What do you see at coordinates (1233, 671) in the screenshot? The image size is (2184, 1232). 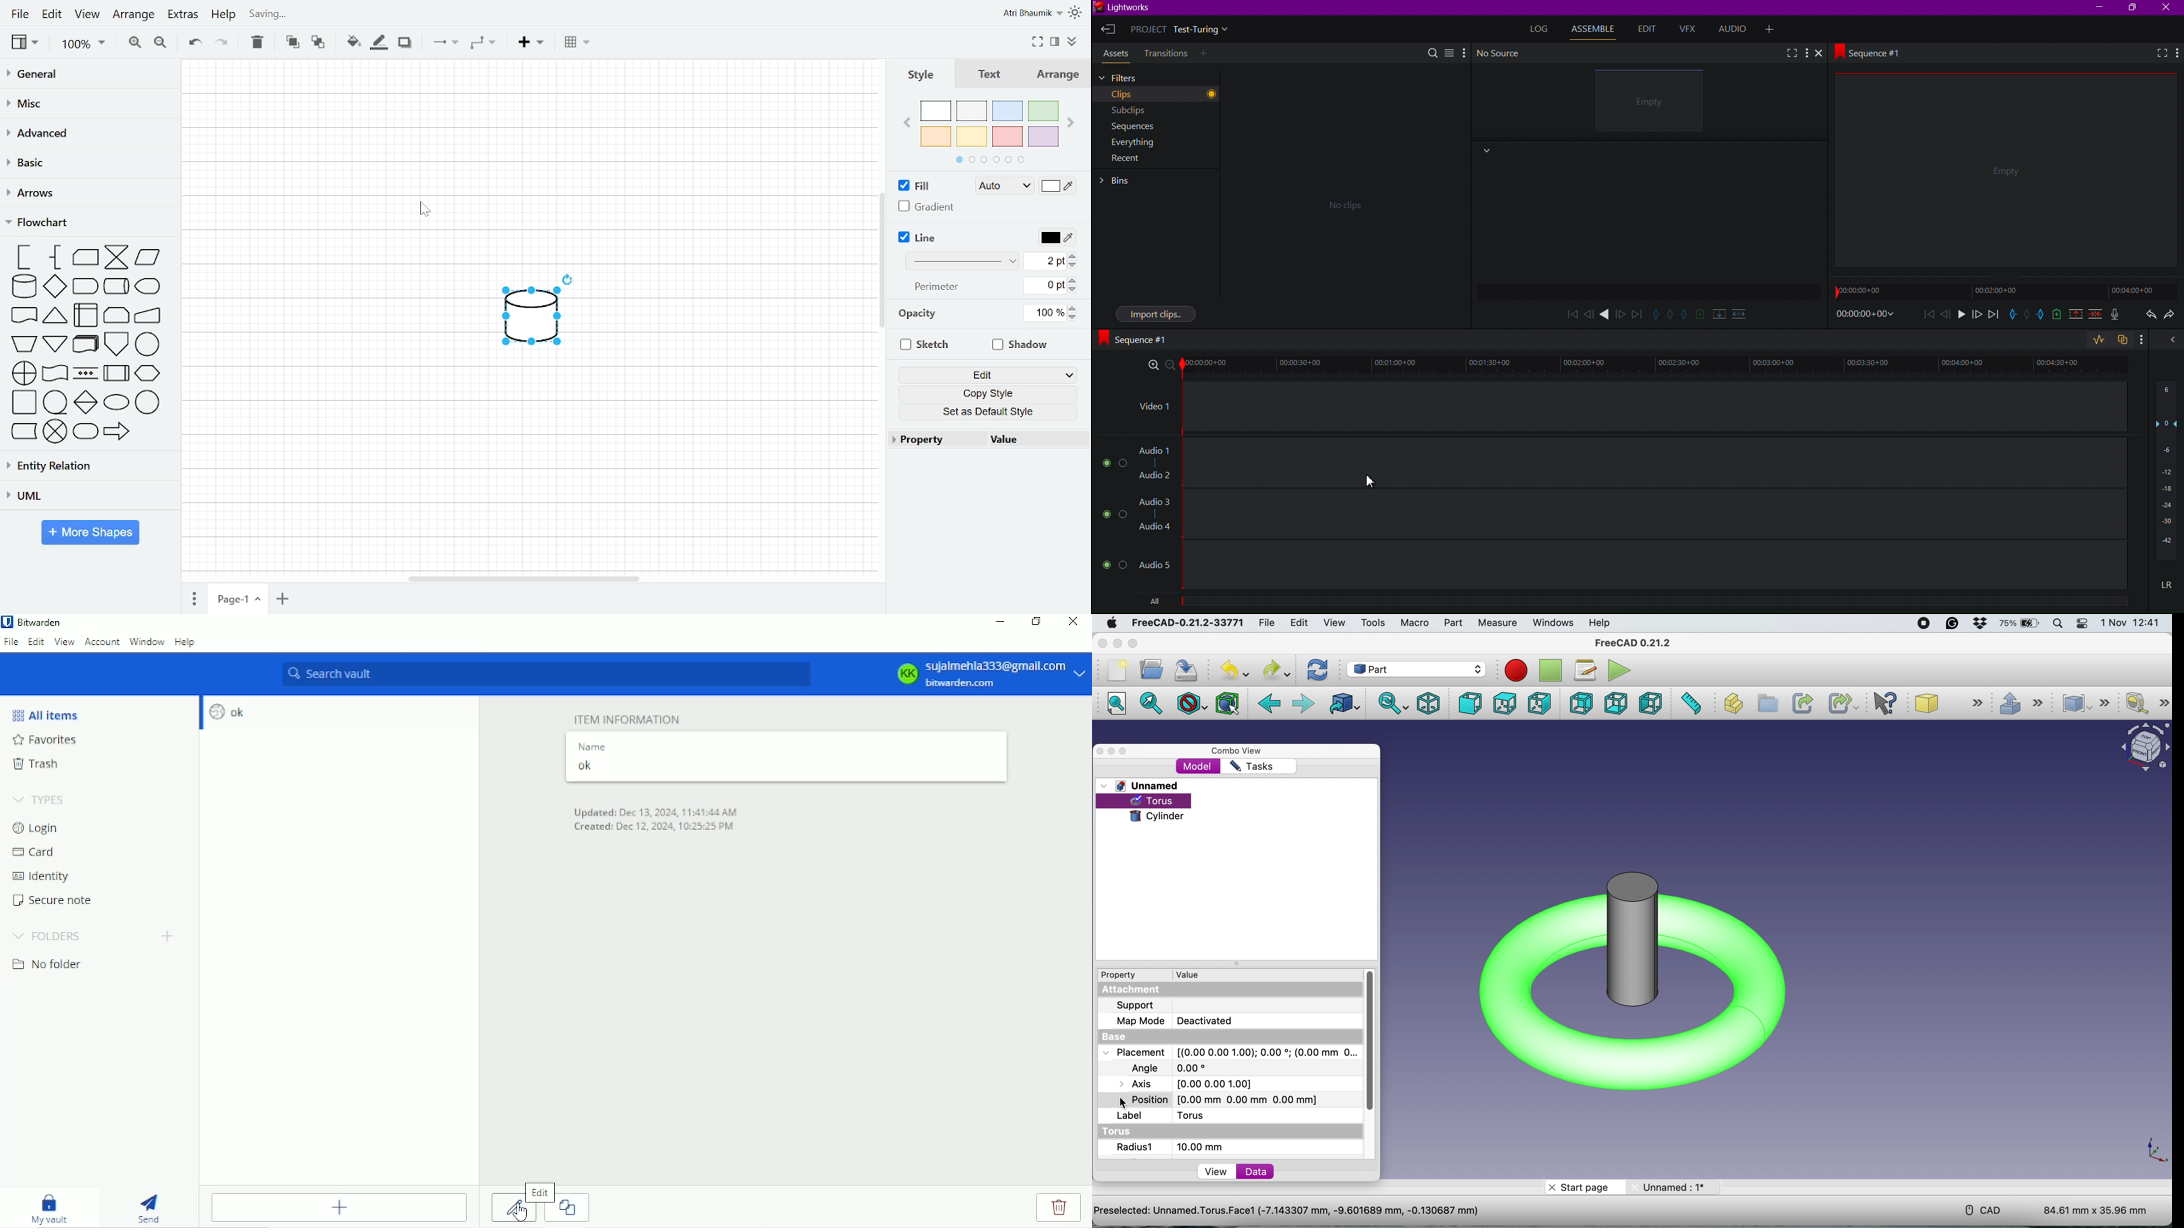 I see `undo` at bounding box center [1233, 671].